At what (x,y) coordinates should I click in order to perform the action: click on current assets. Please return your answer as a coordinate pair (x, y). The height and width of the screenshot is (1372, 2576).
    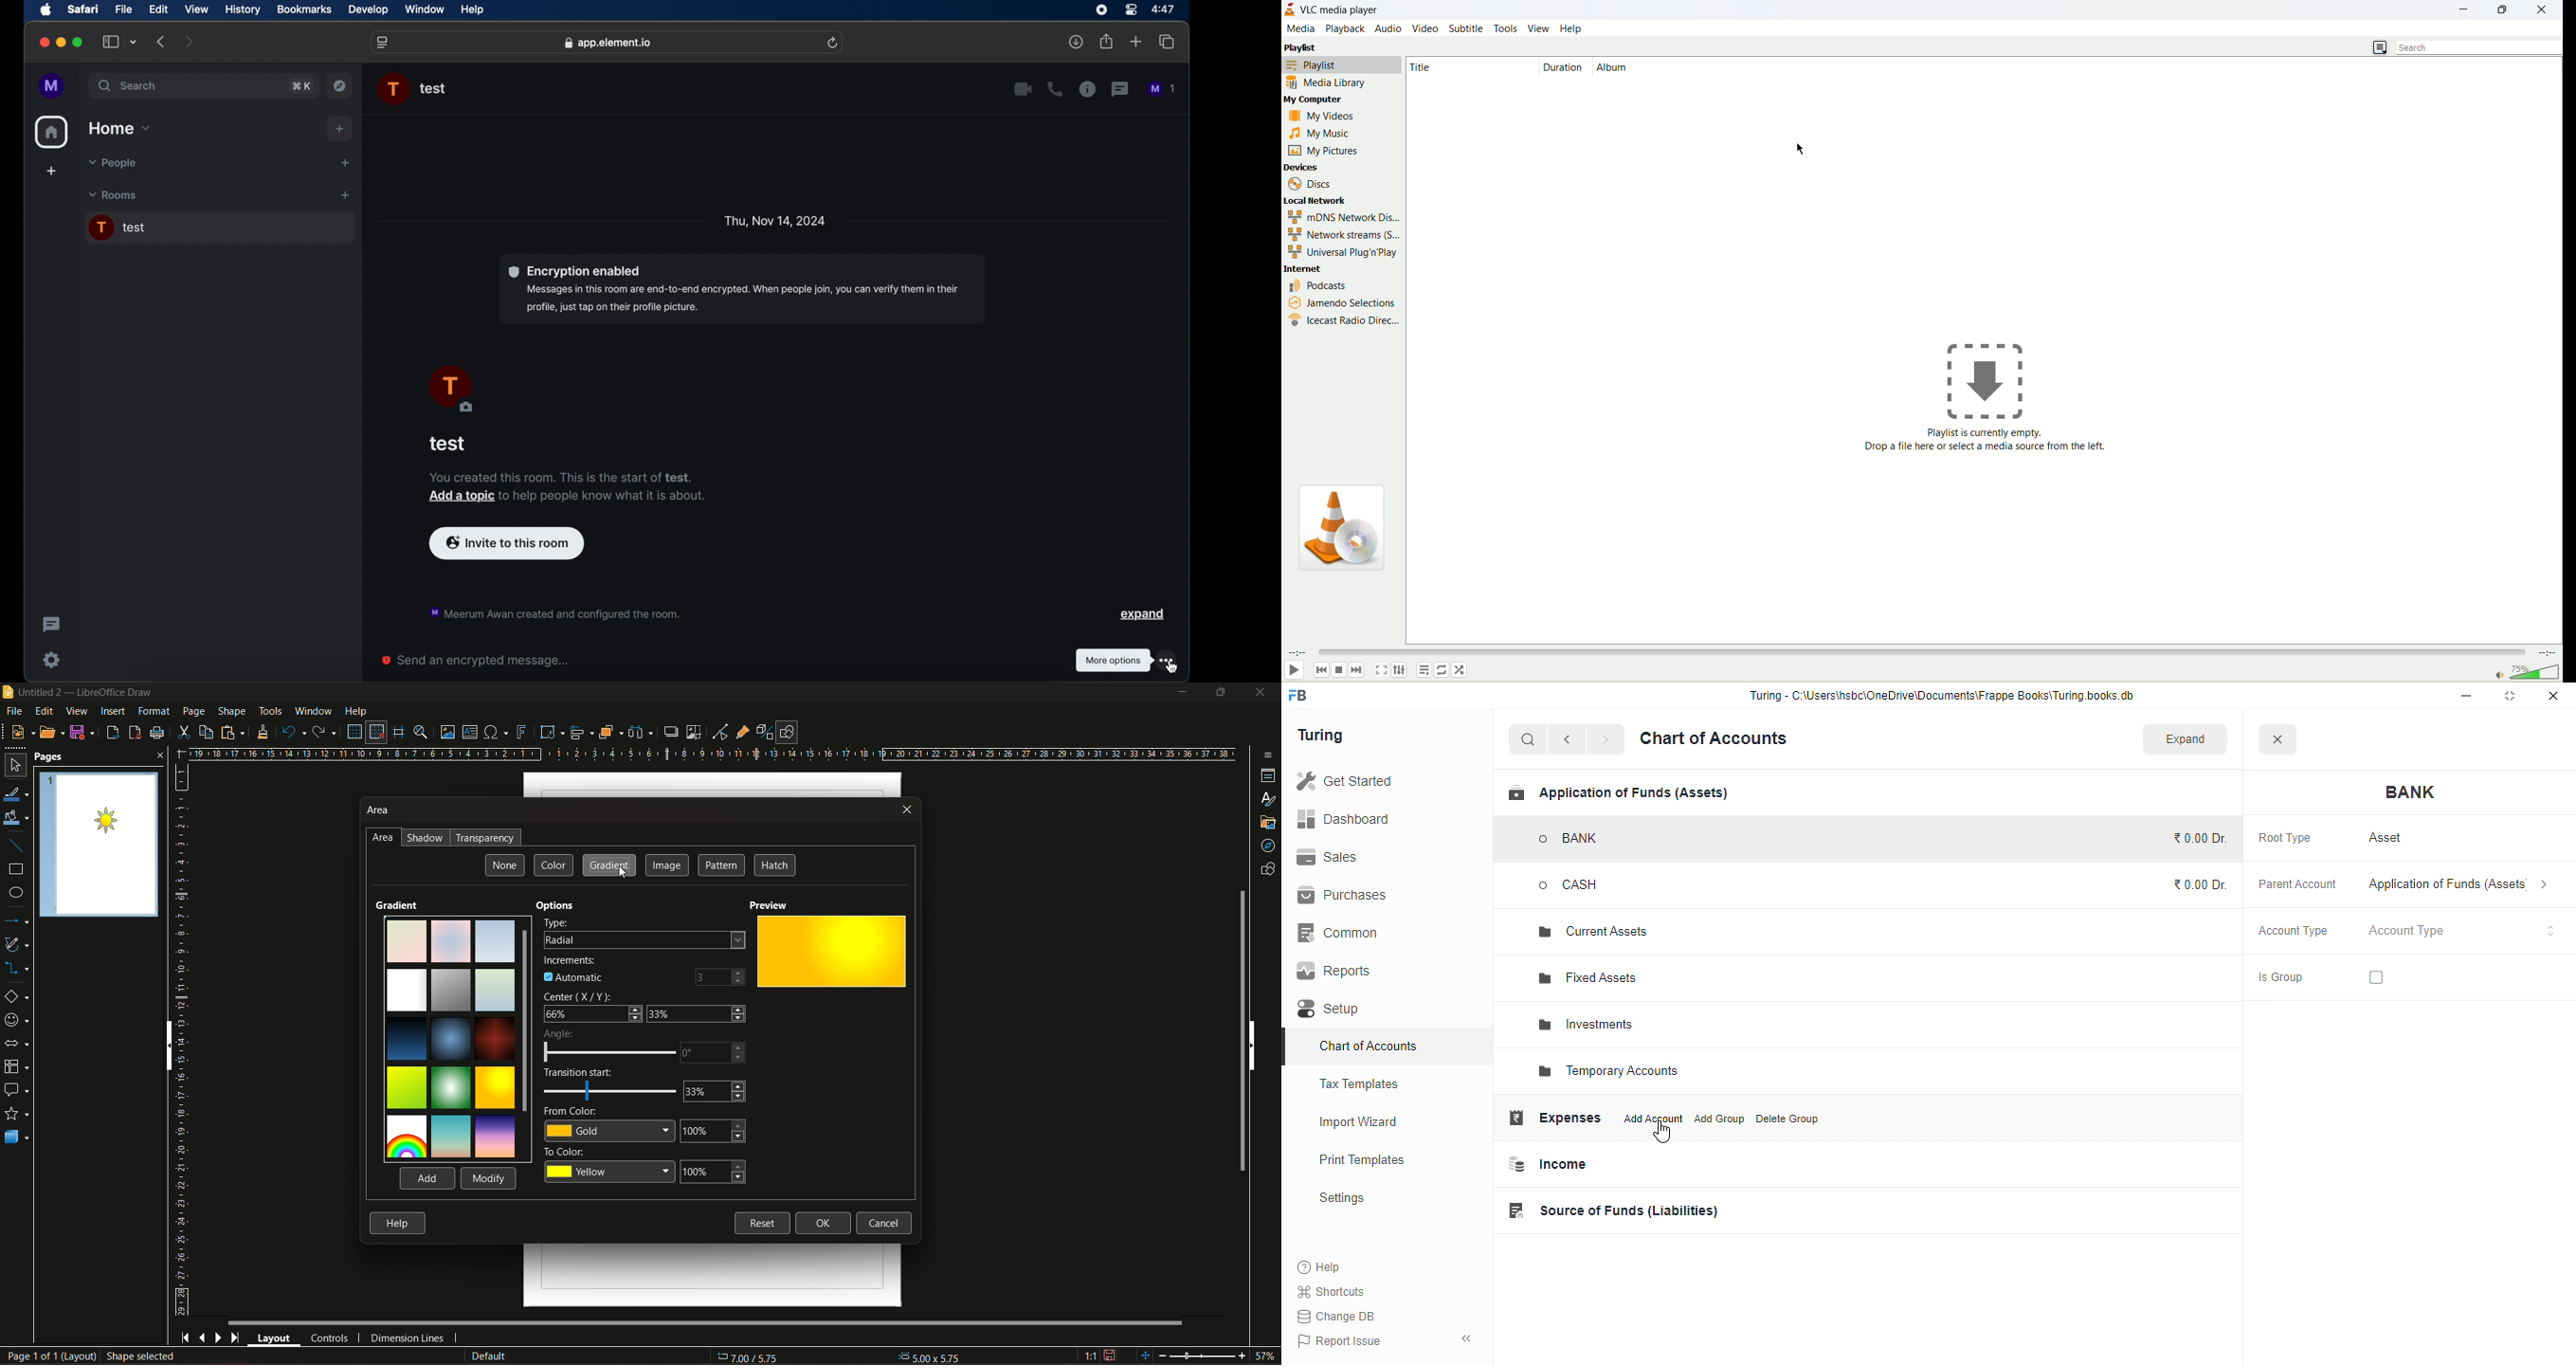
    Looking at the image, I should click on (1593, 933).